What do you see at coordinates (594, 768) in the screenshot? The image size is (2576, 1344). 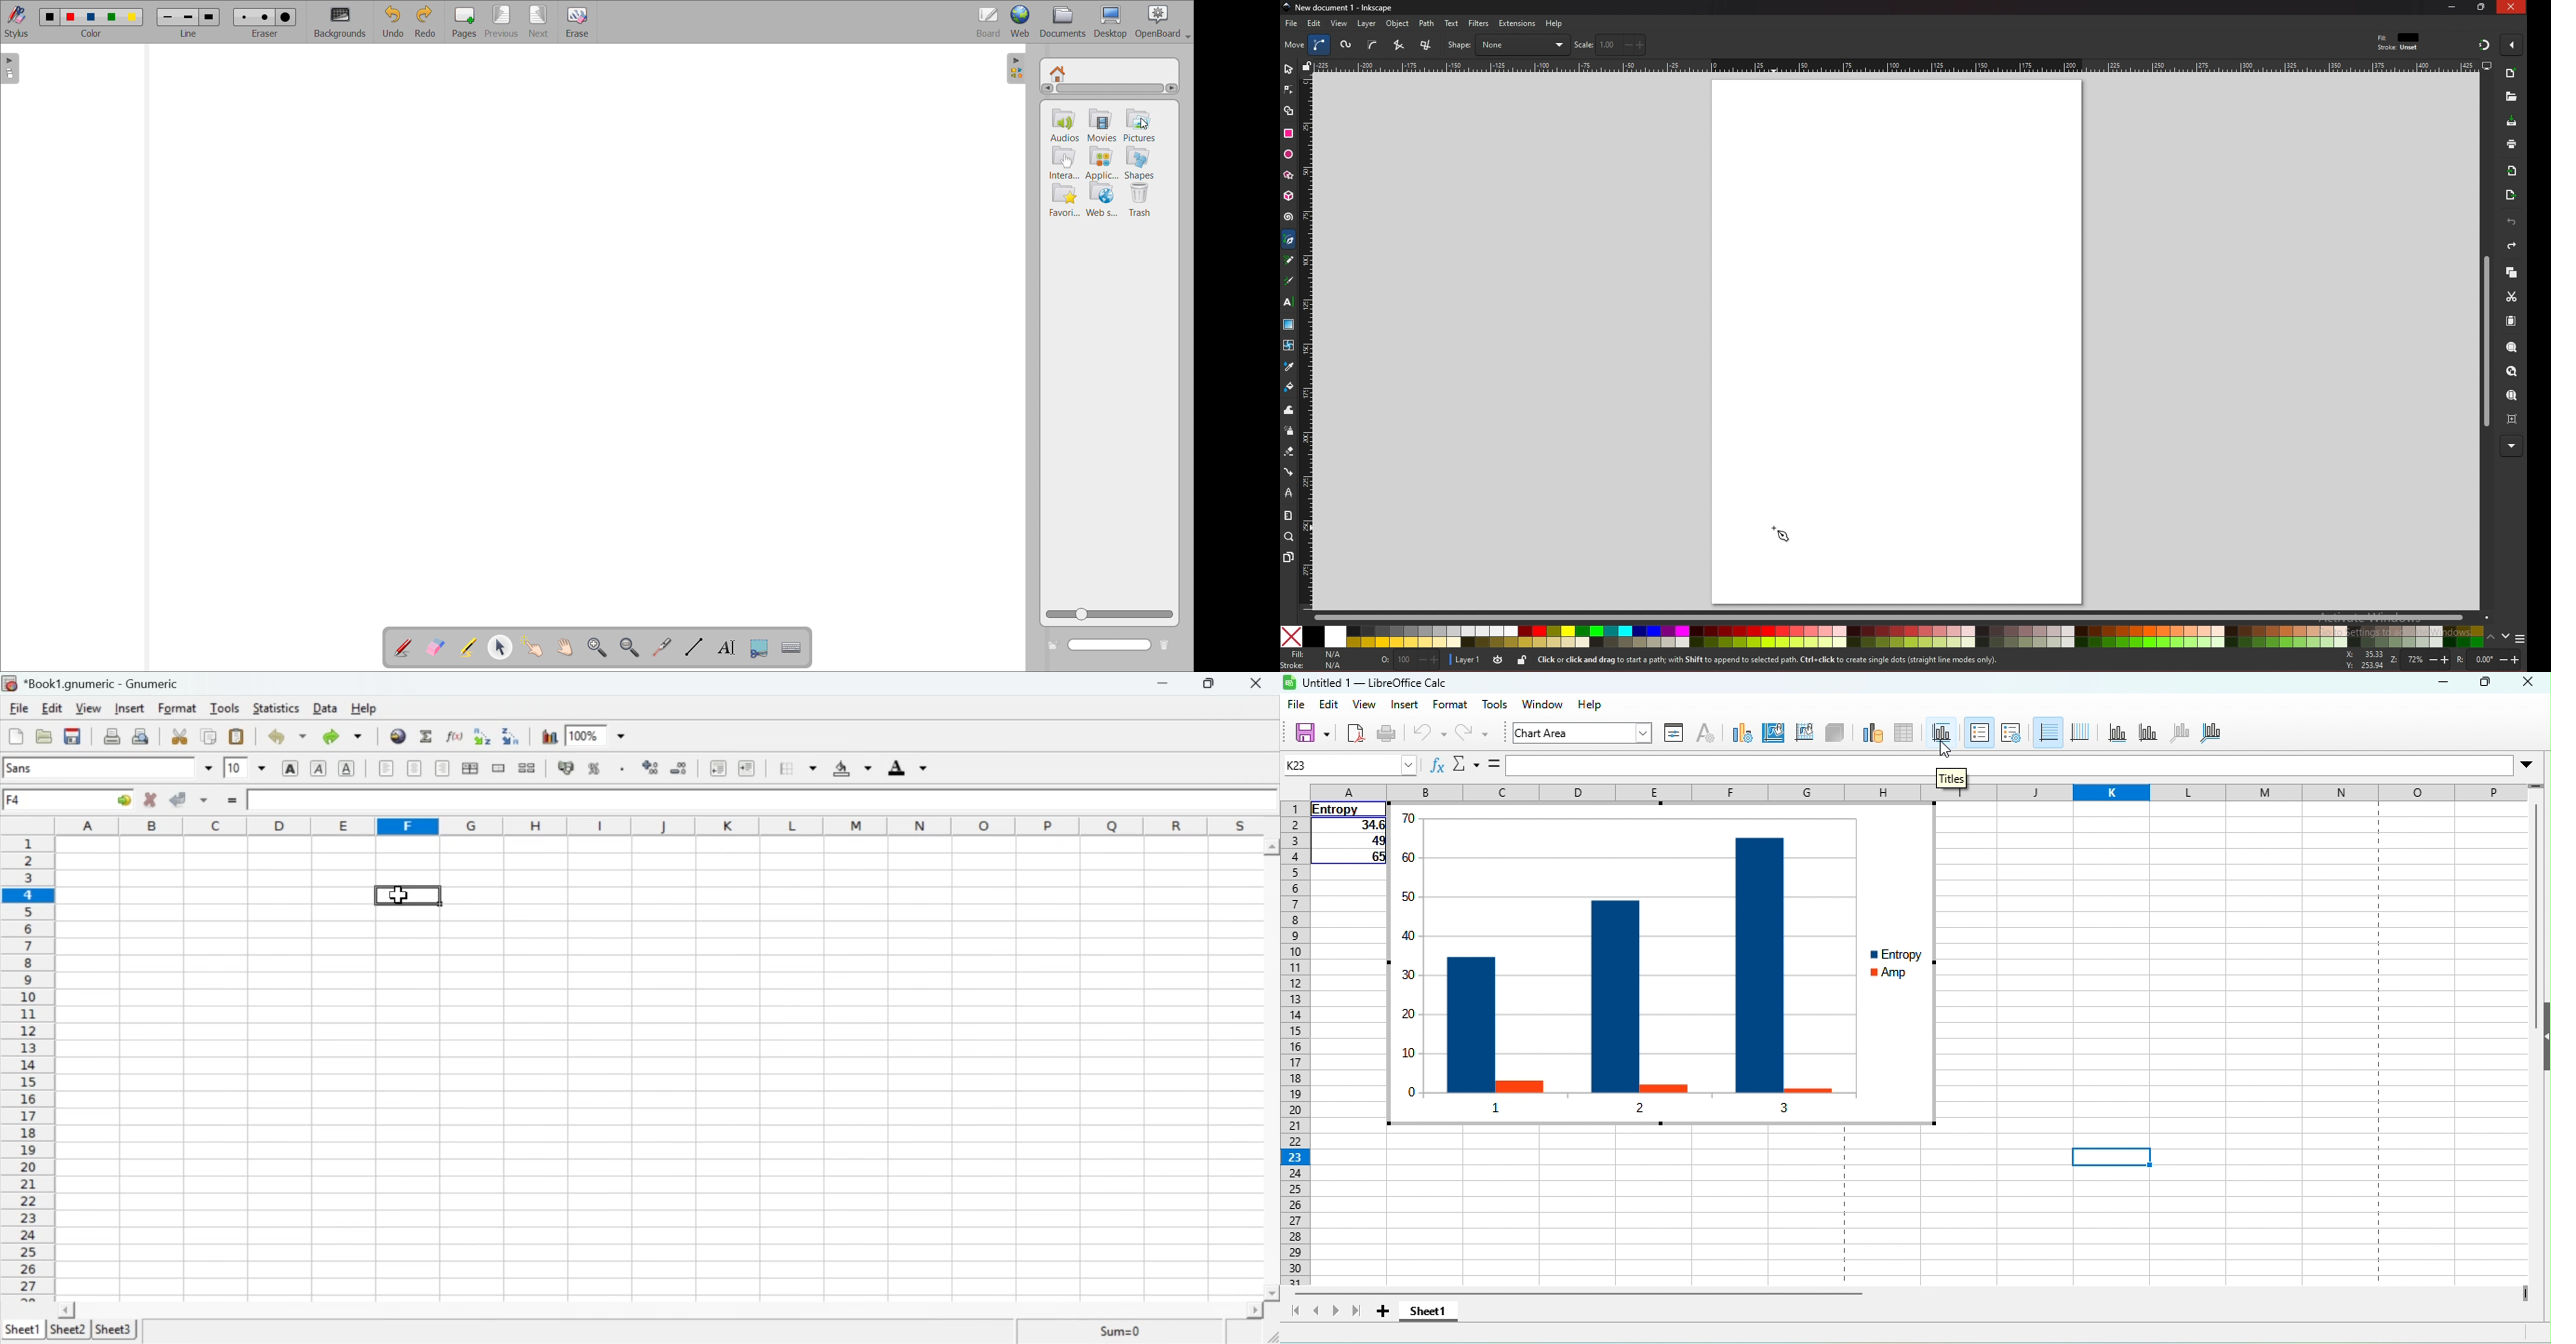 I see `Format the selection as percentage` at bounding box center [594, 768].